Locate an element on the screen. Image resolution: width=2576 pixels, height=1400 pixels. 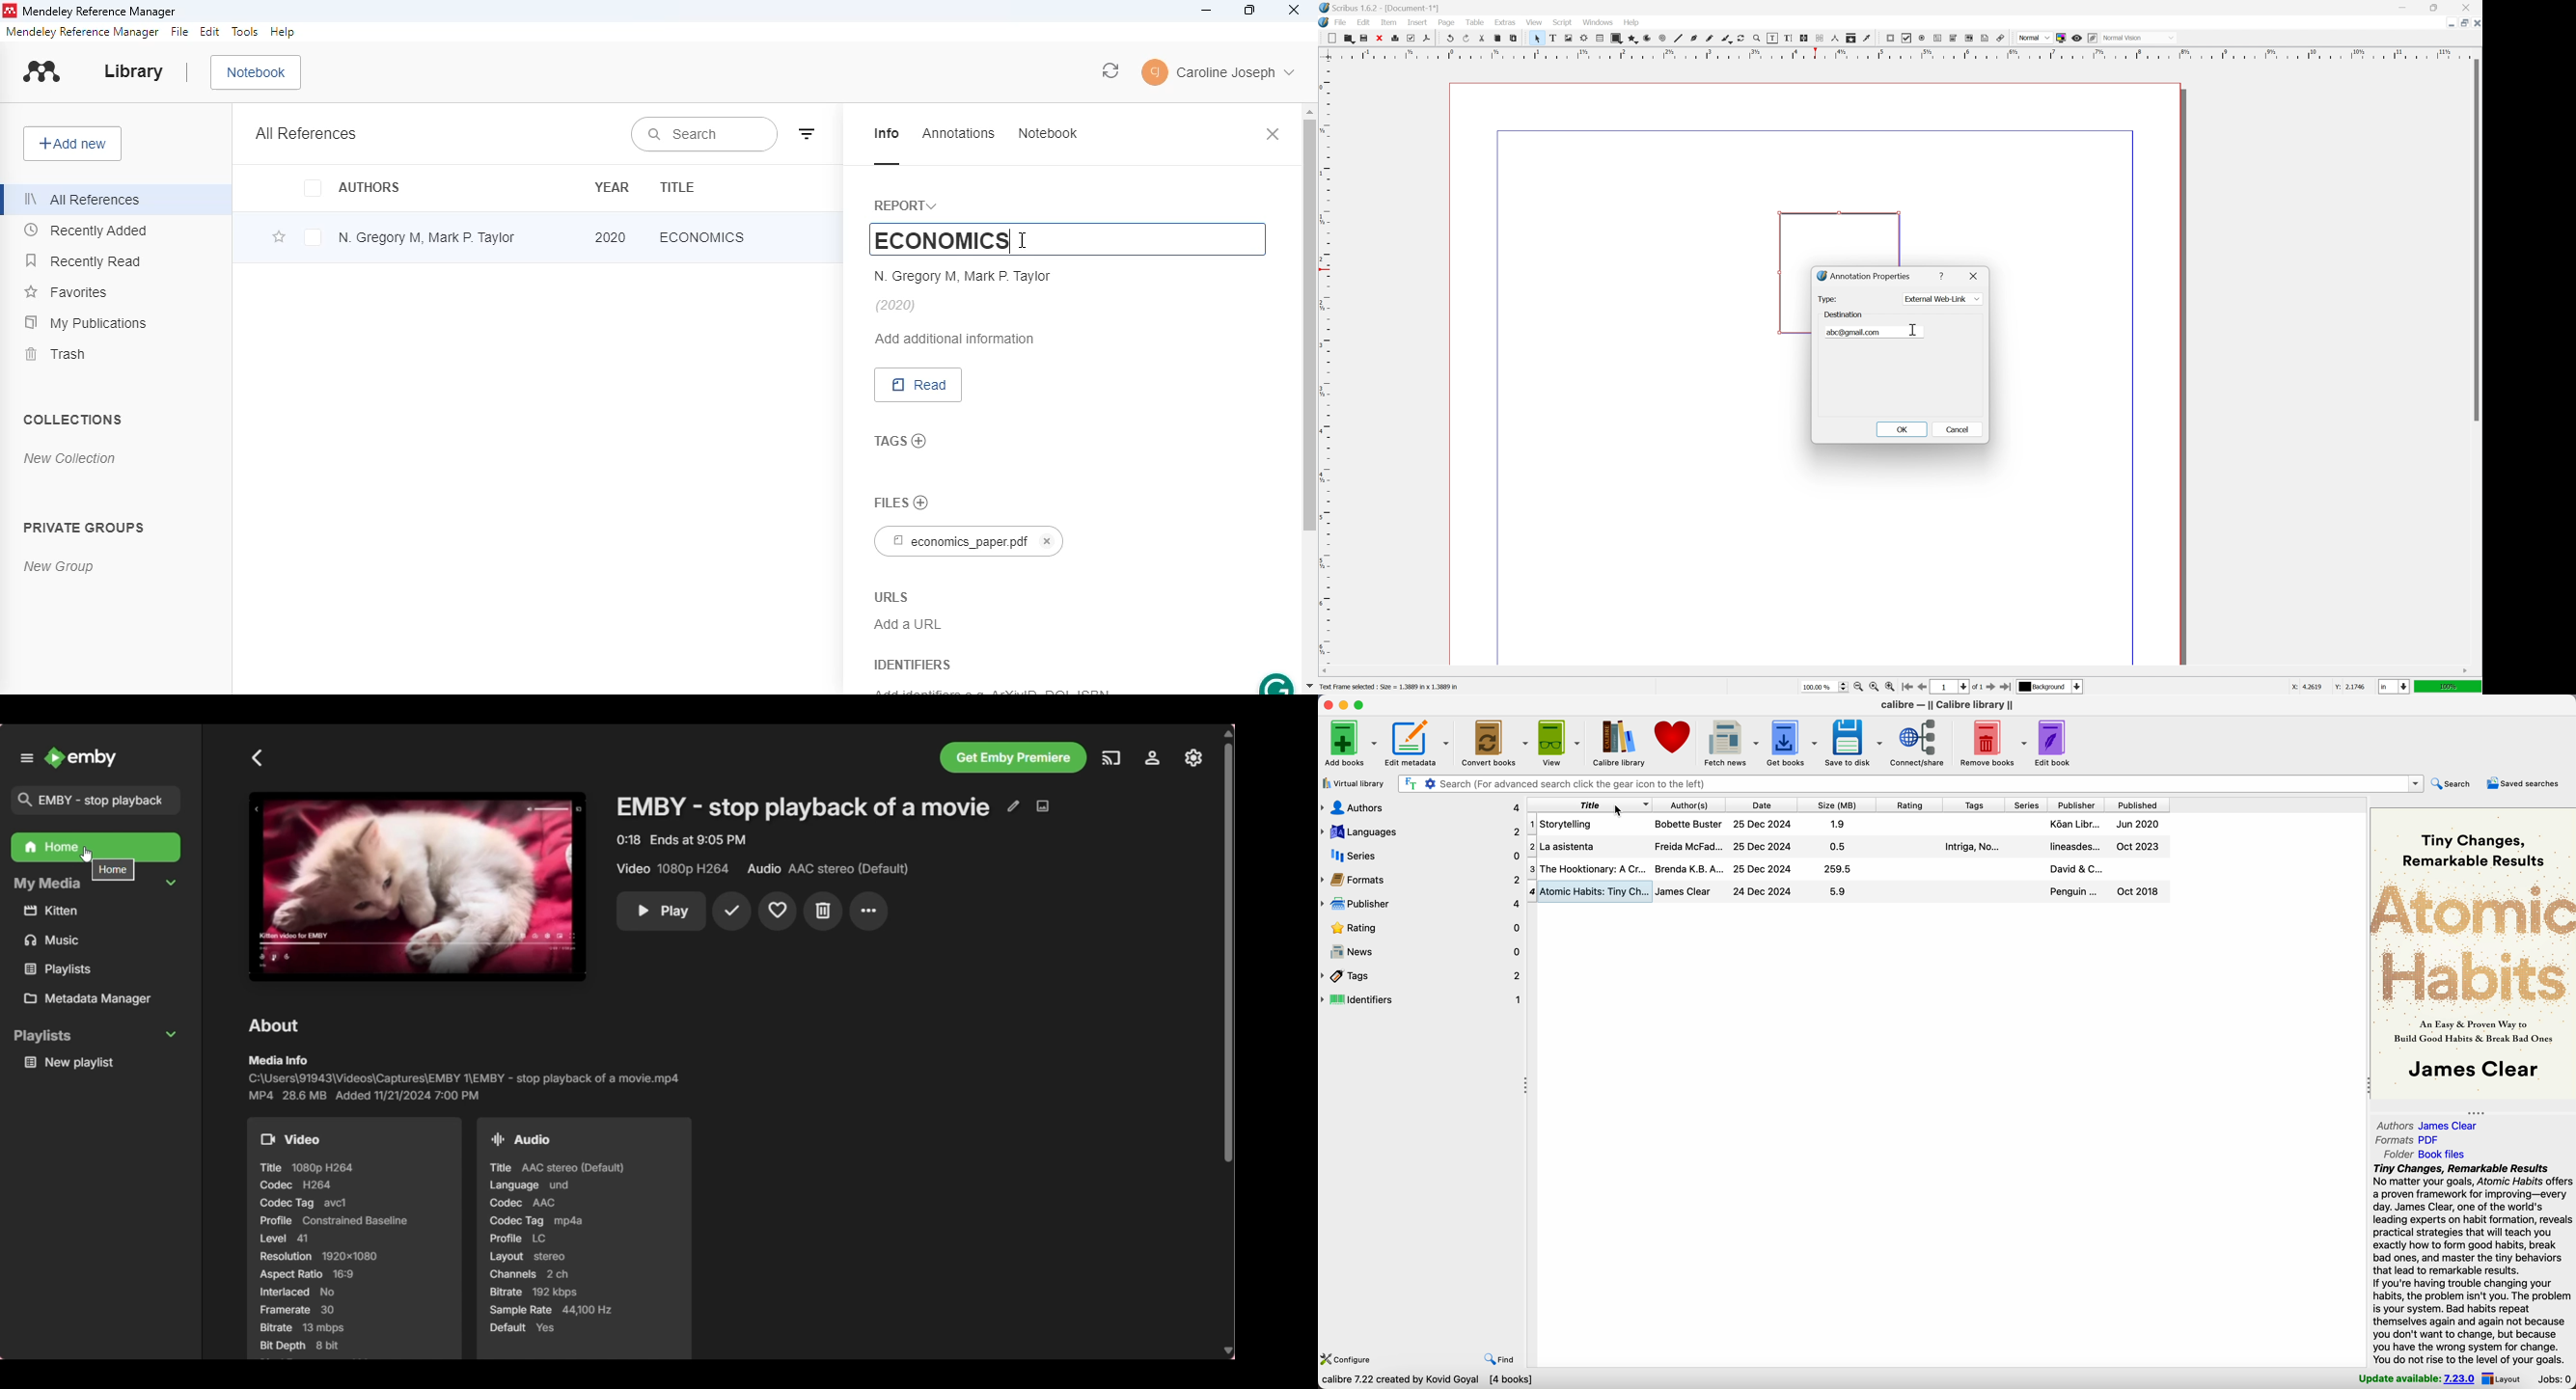
folder book files is located at coordinates (2424, 1154).